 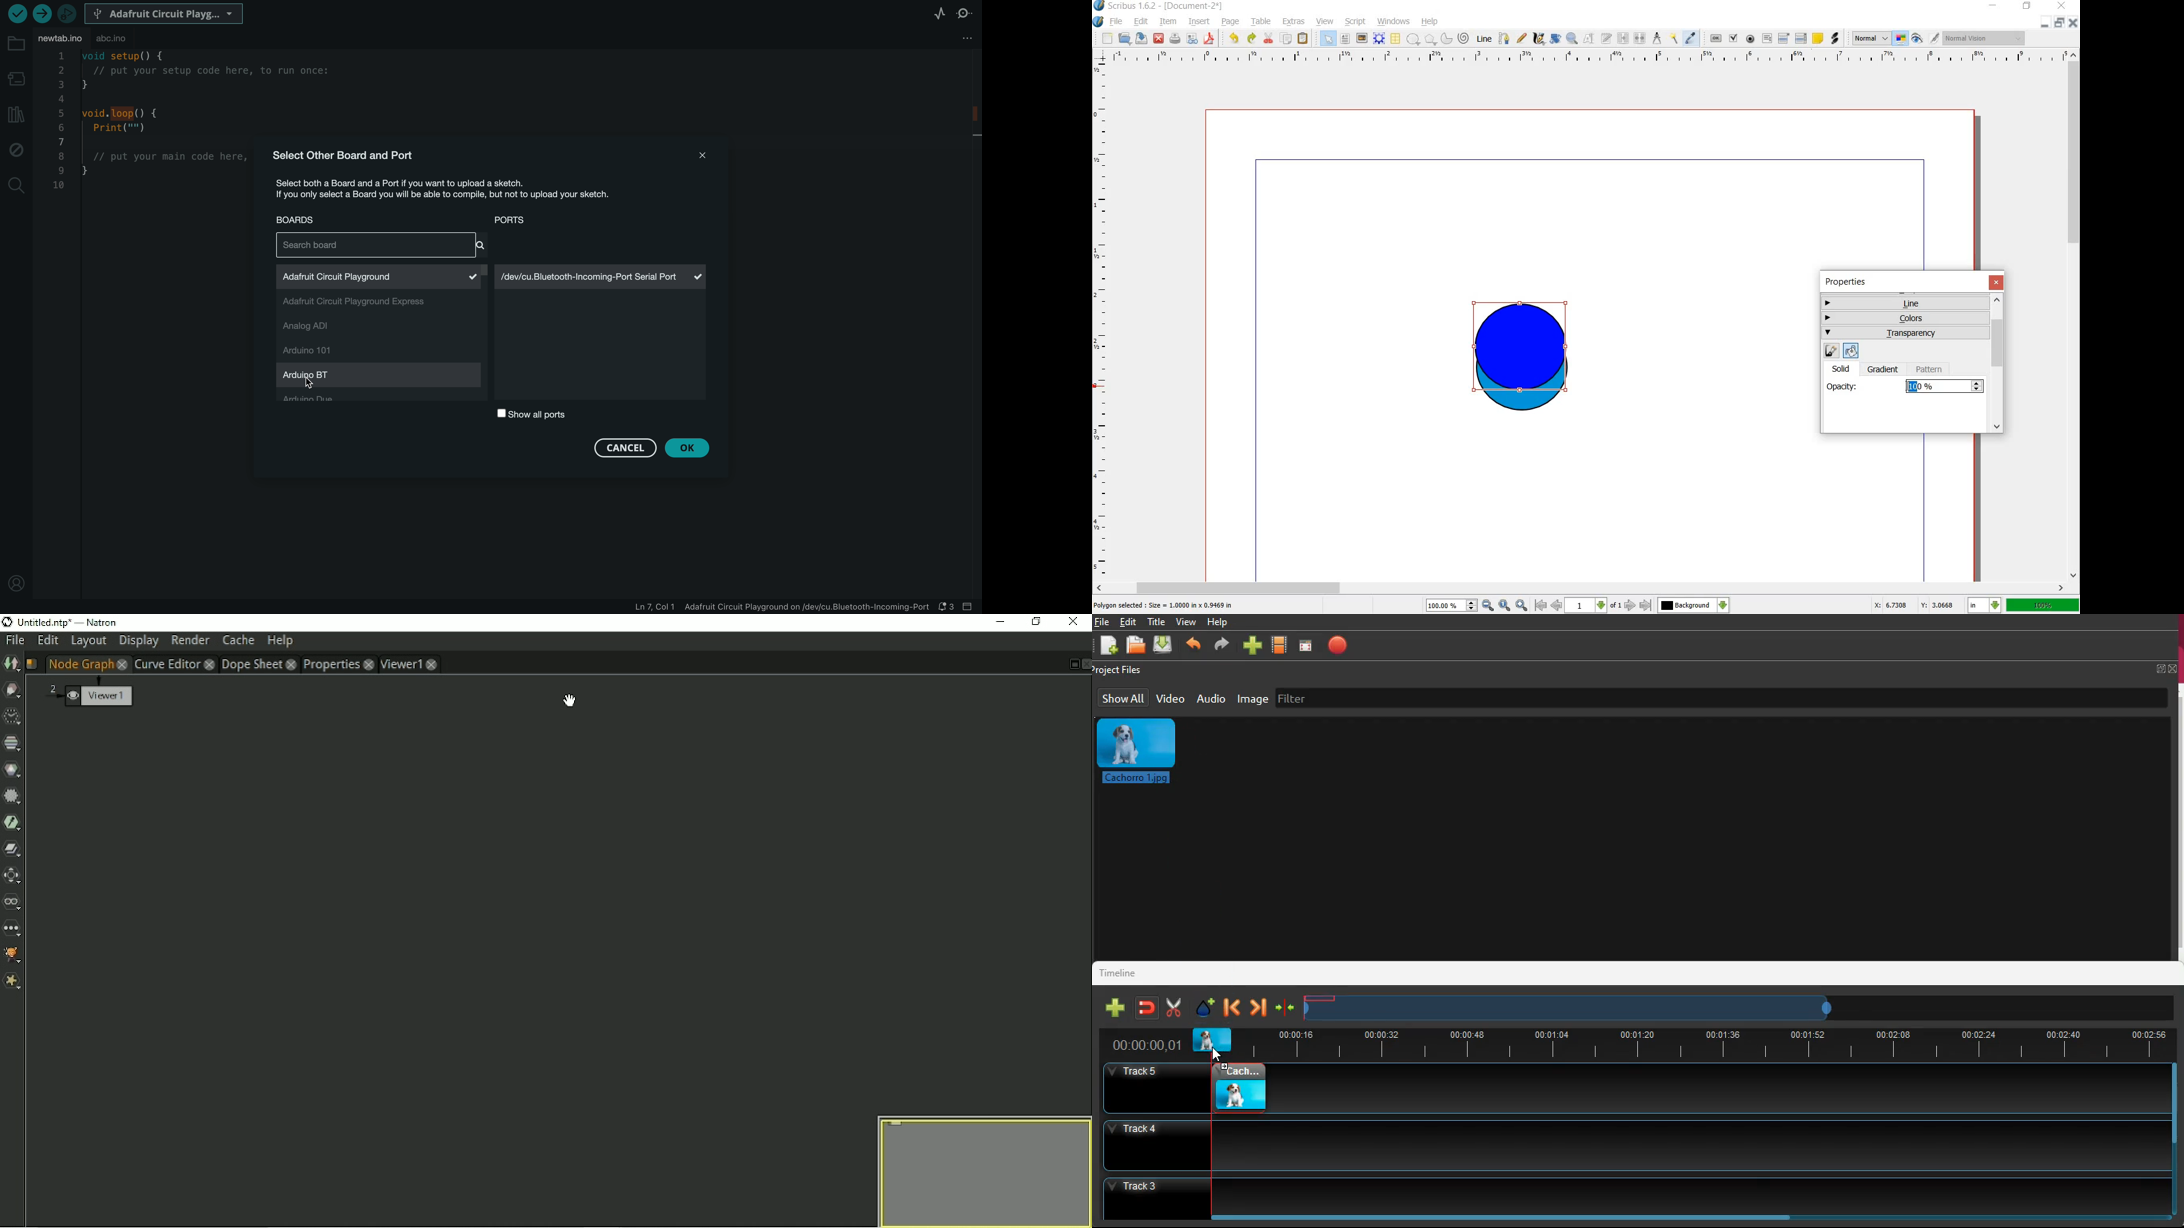 What do you see at coordinates (1176, 39) in the screenshot?
I see `print` at bounding box center [1176, 39].